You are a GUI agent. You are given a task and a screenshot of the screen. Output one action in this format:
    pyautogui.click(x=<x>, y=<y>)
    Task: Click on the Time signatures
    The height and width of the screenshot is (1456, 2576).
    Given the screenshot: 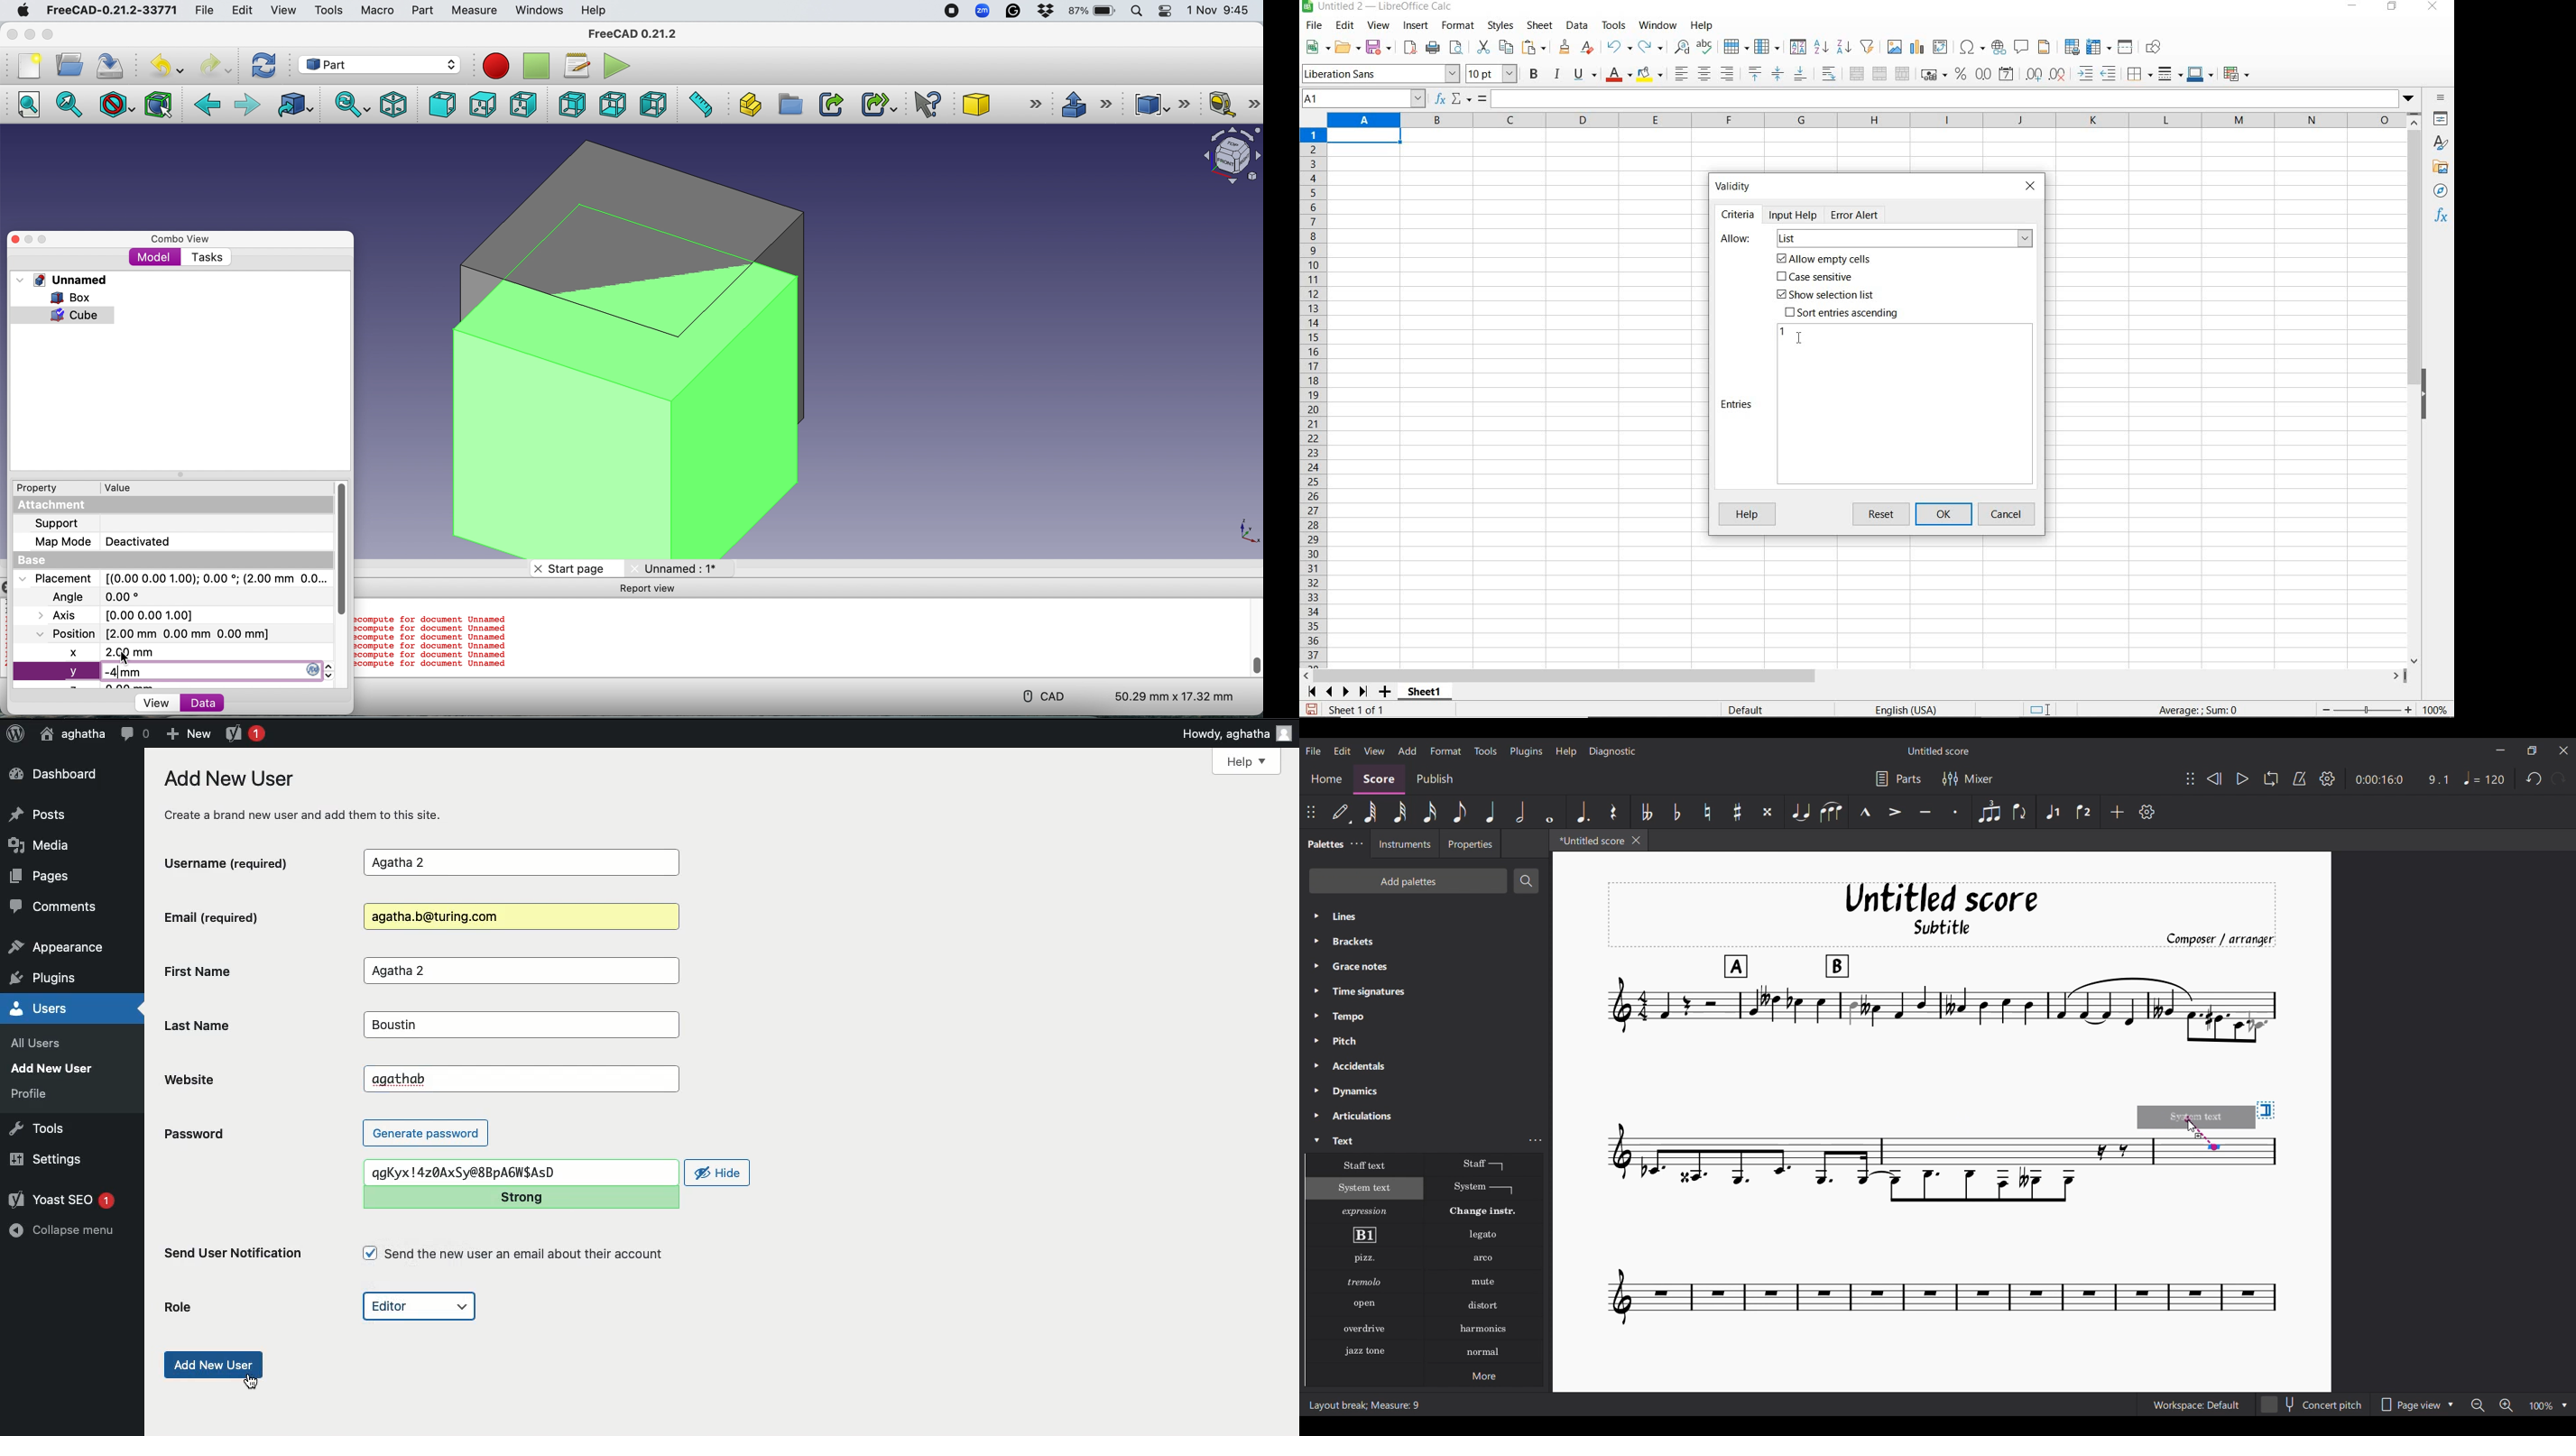 What is the action you would take?
    pyautogui.click(x=1426, y=991)
    